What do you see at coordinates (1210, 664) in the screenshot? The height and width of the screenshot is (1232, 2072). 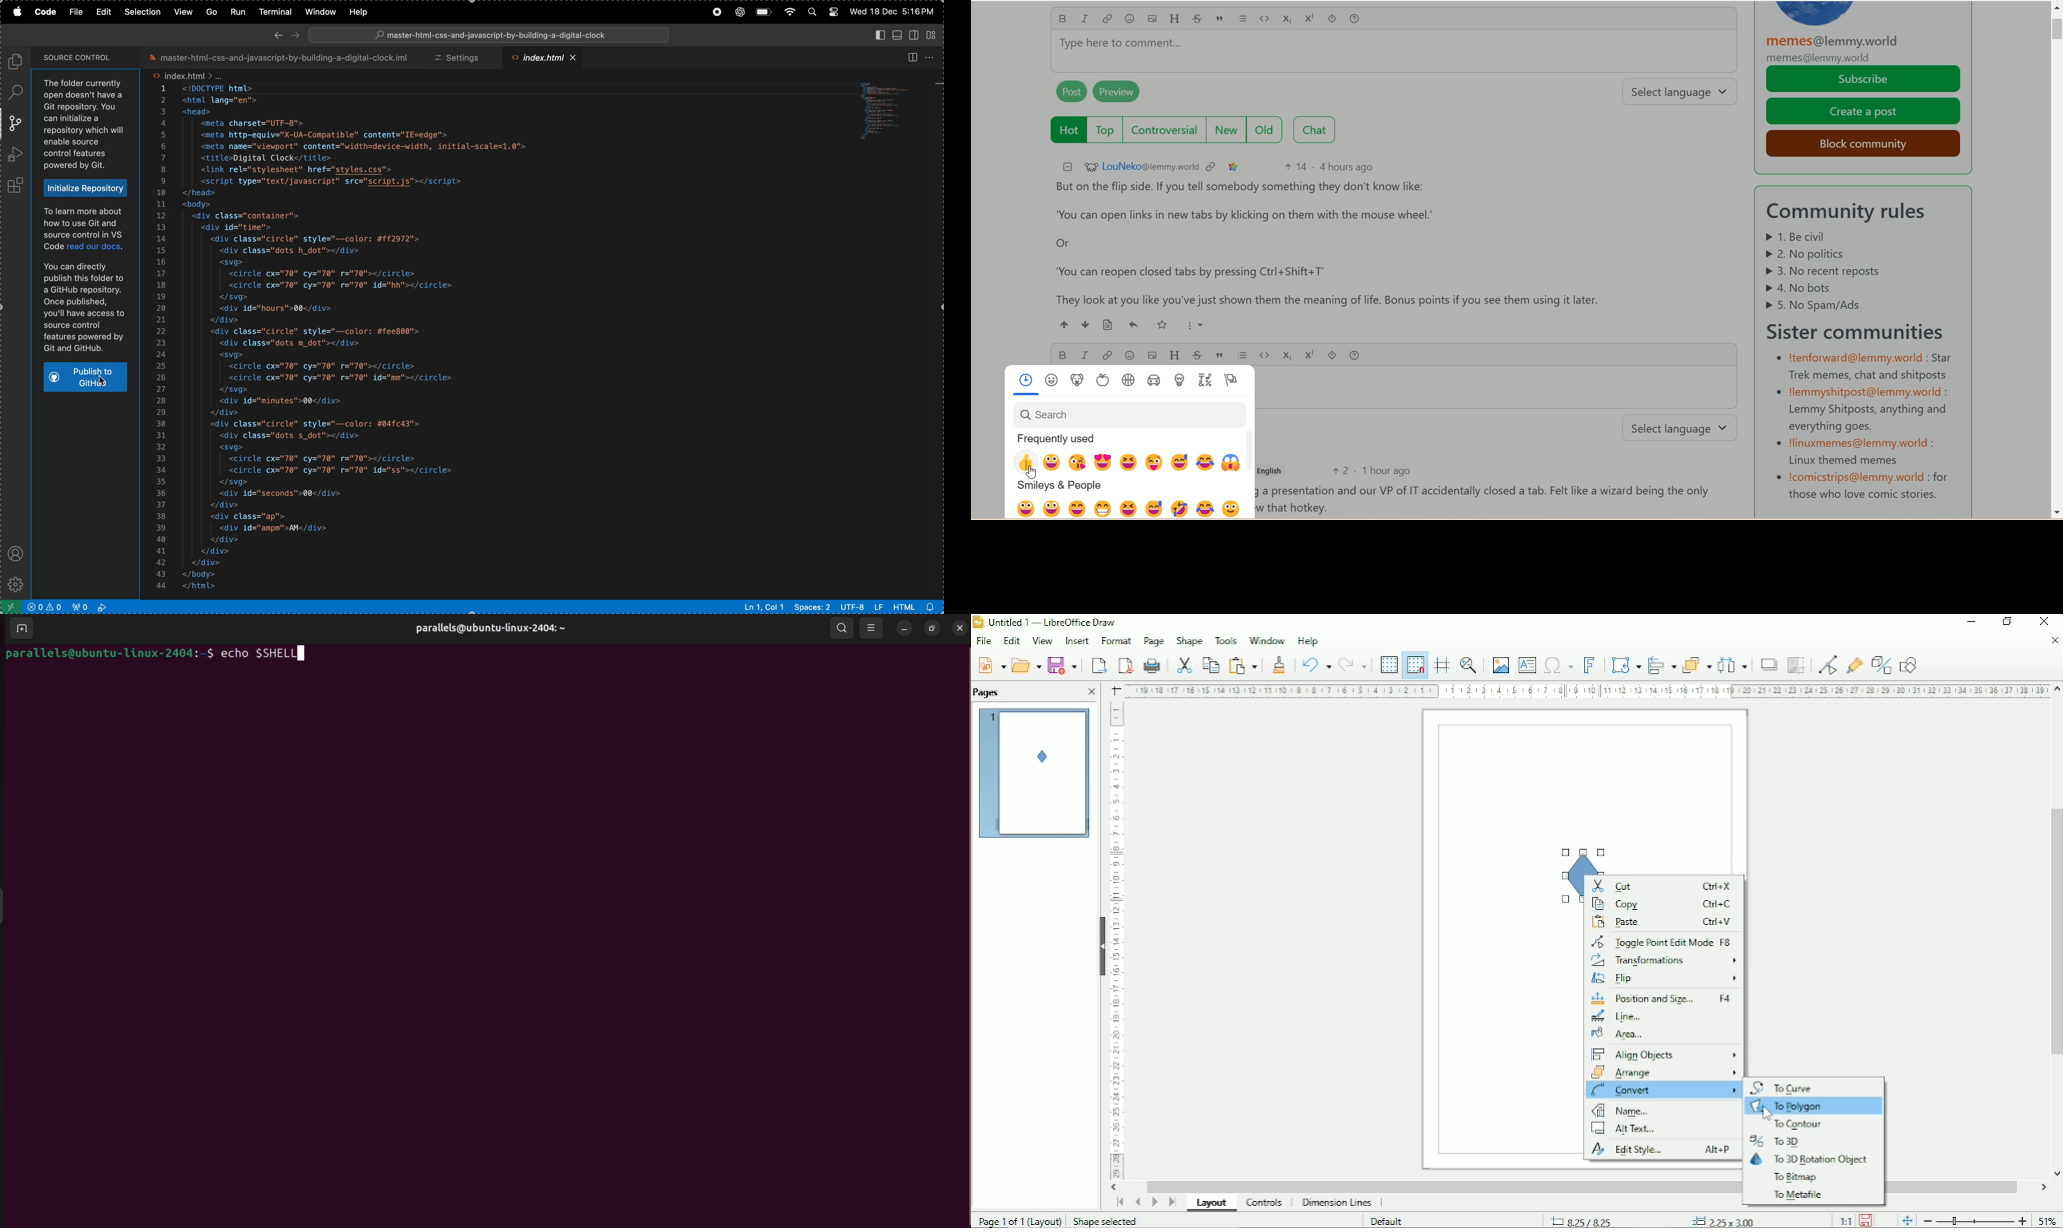 I see `Copy` at bounding box center [1210, 664].